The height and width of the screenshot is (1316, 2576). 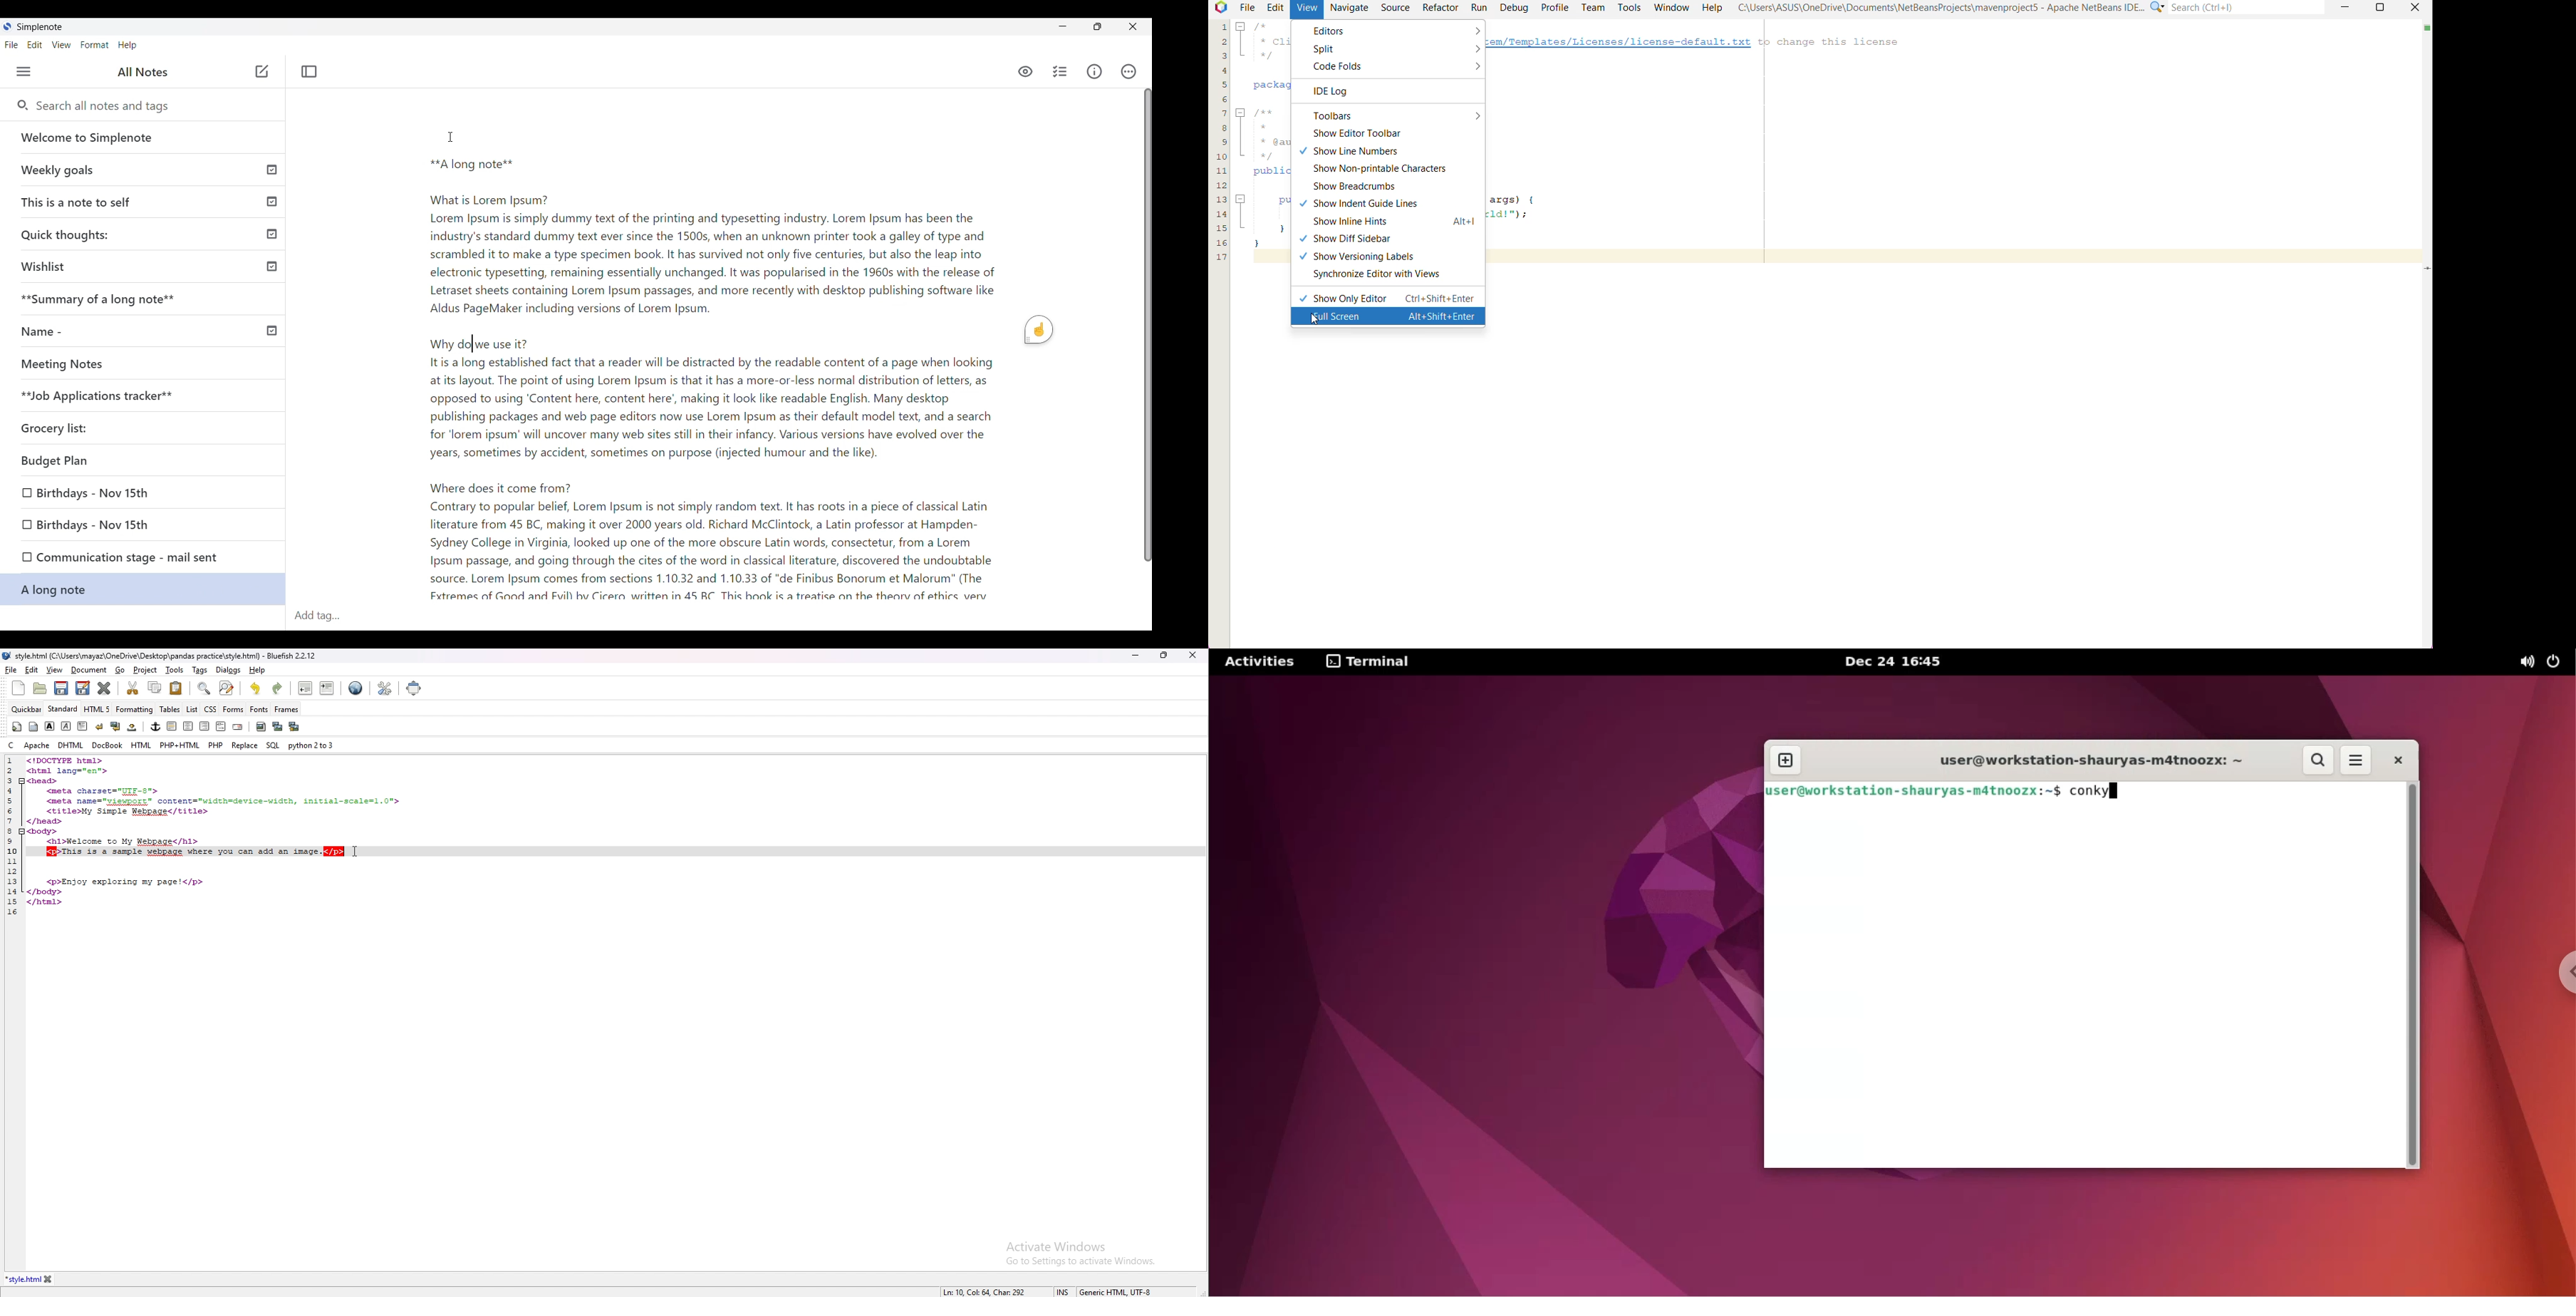 What do you see at coordinates (223, 801) in the screenshot?
I see `<meta name="yiewport"™ content="width=device-width, initial-scale=1.0">` at bounding box center [223, 801].